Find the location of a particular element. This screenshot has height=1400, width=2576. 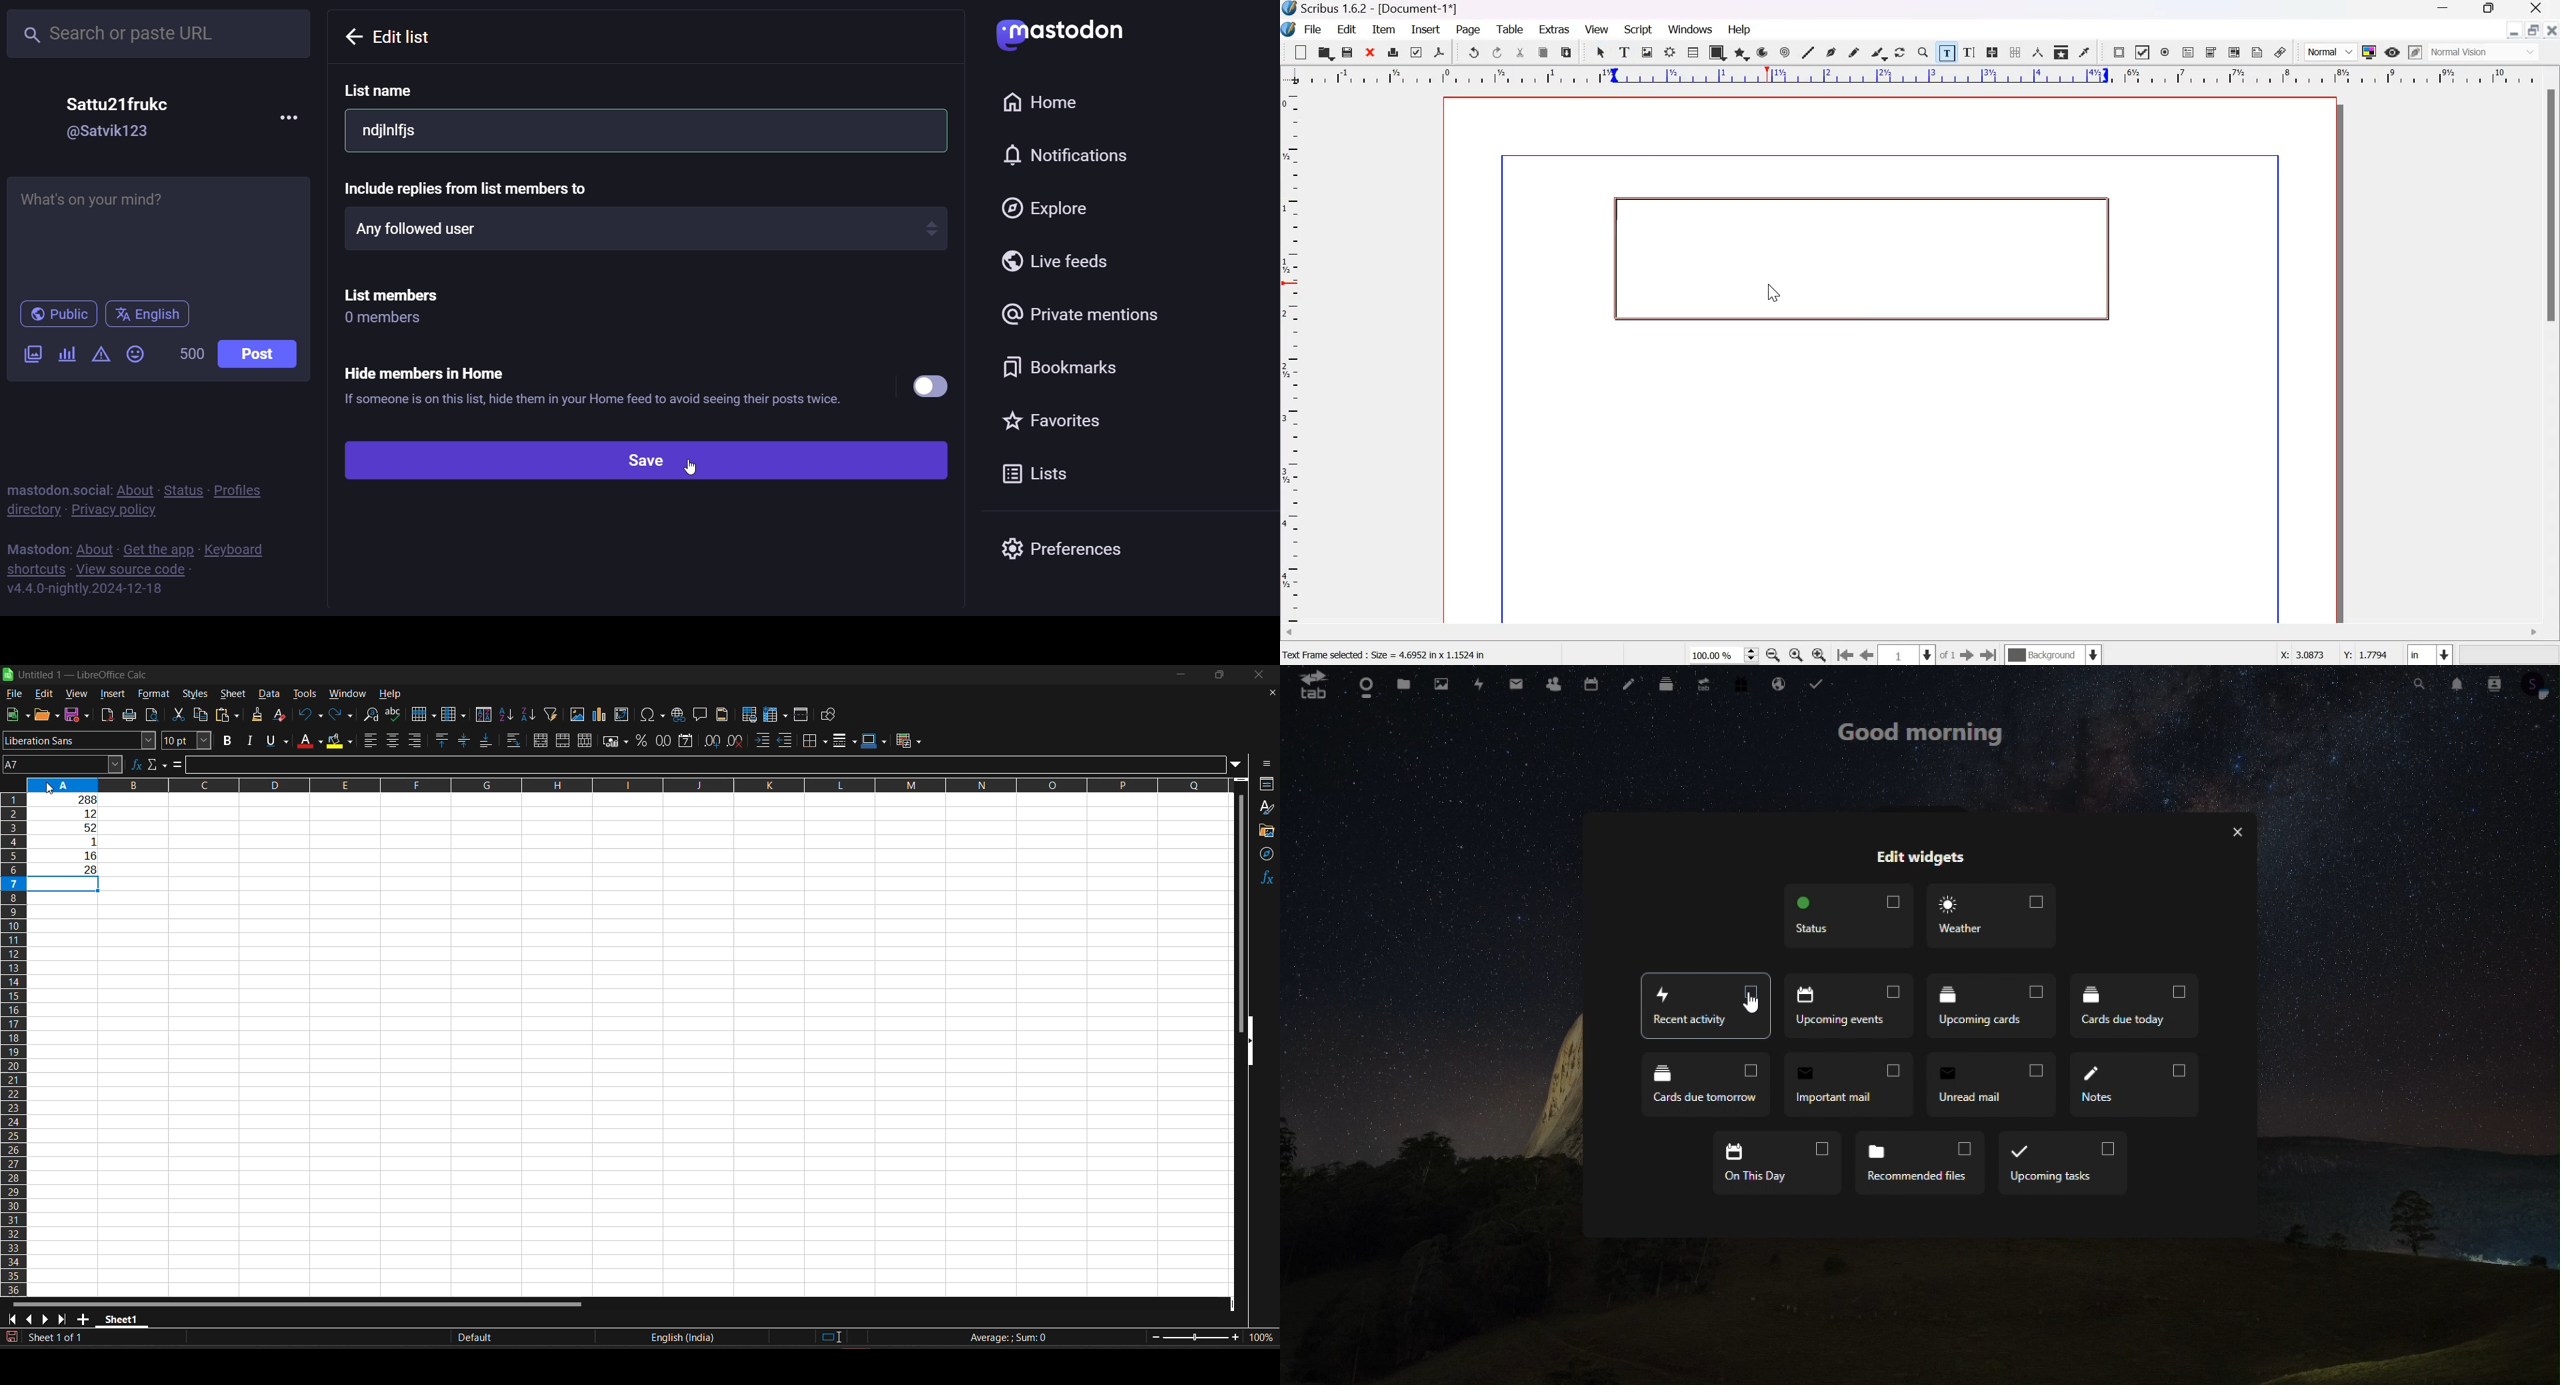

export directly as PDF is located at coordinates (107, 716).